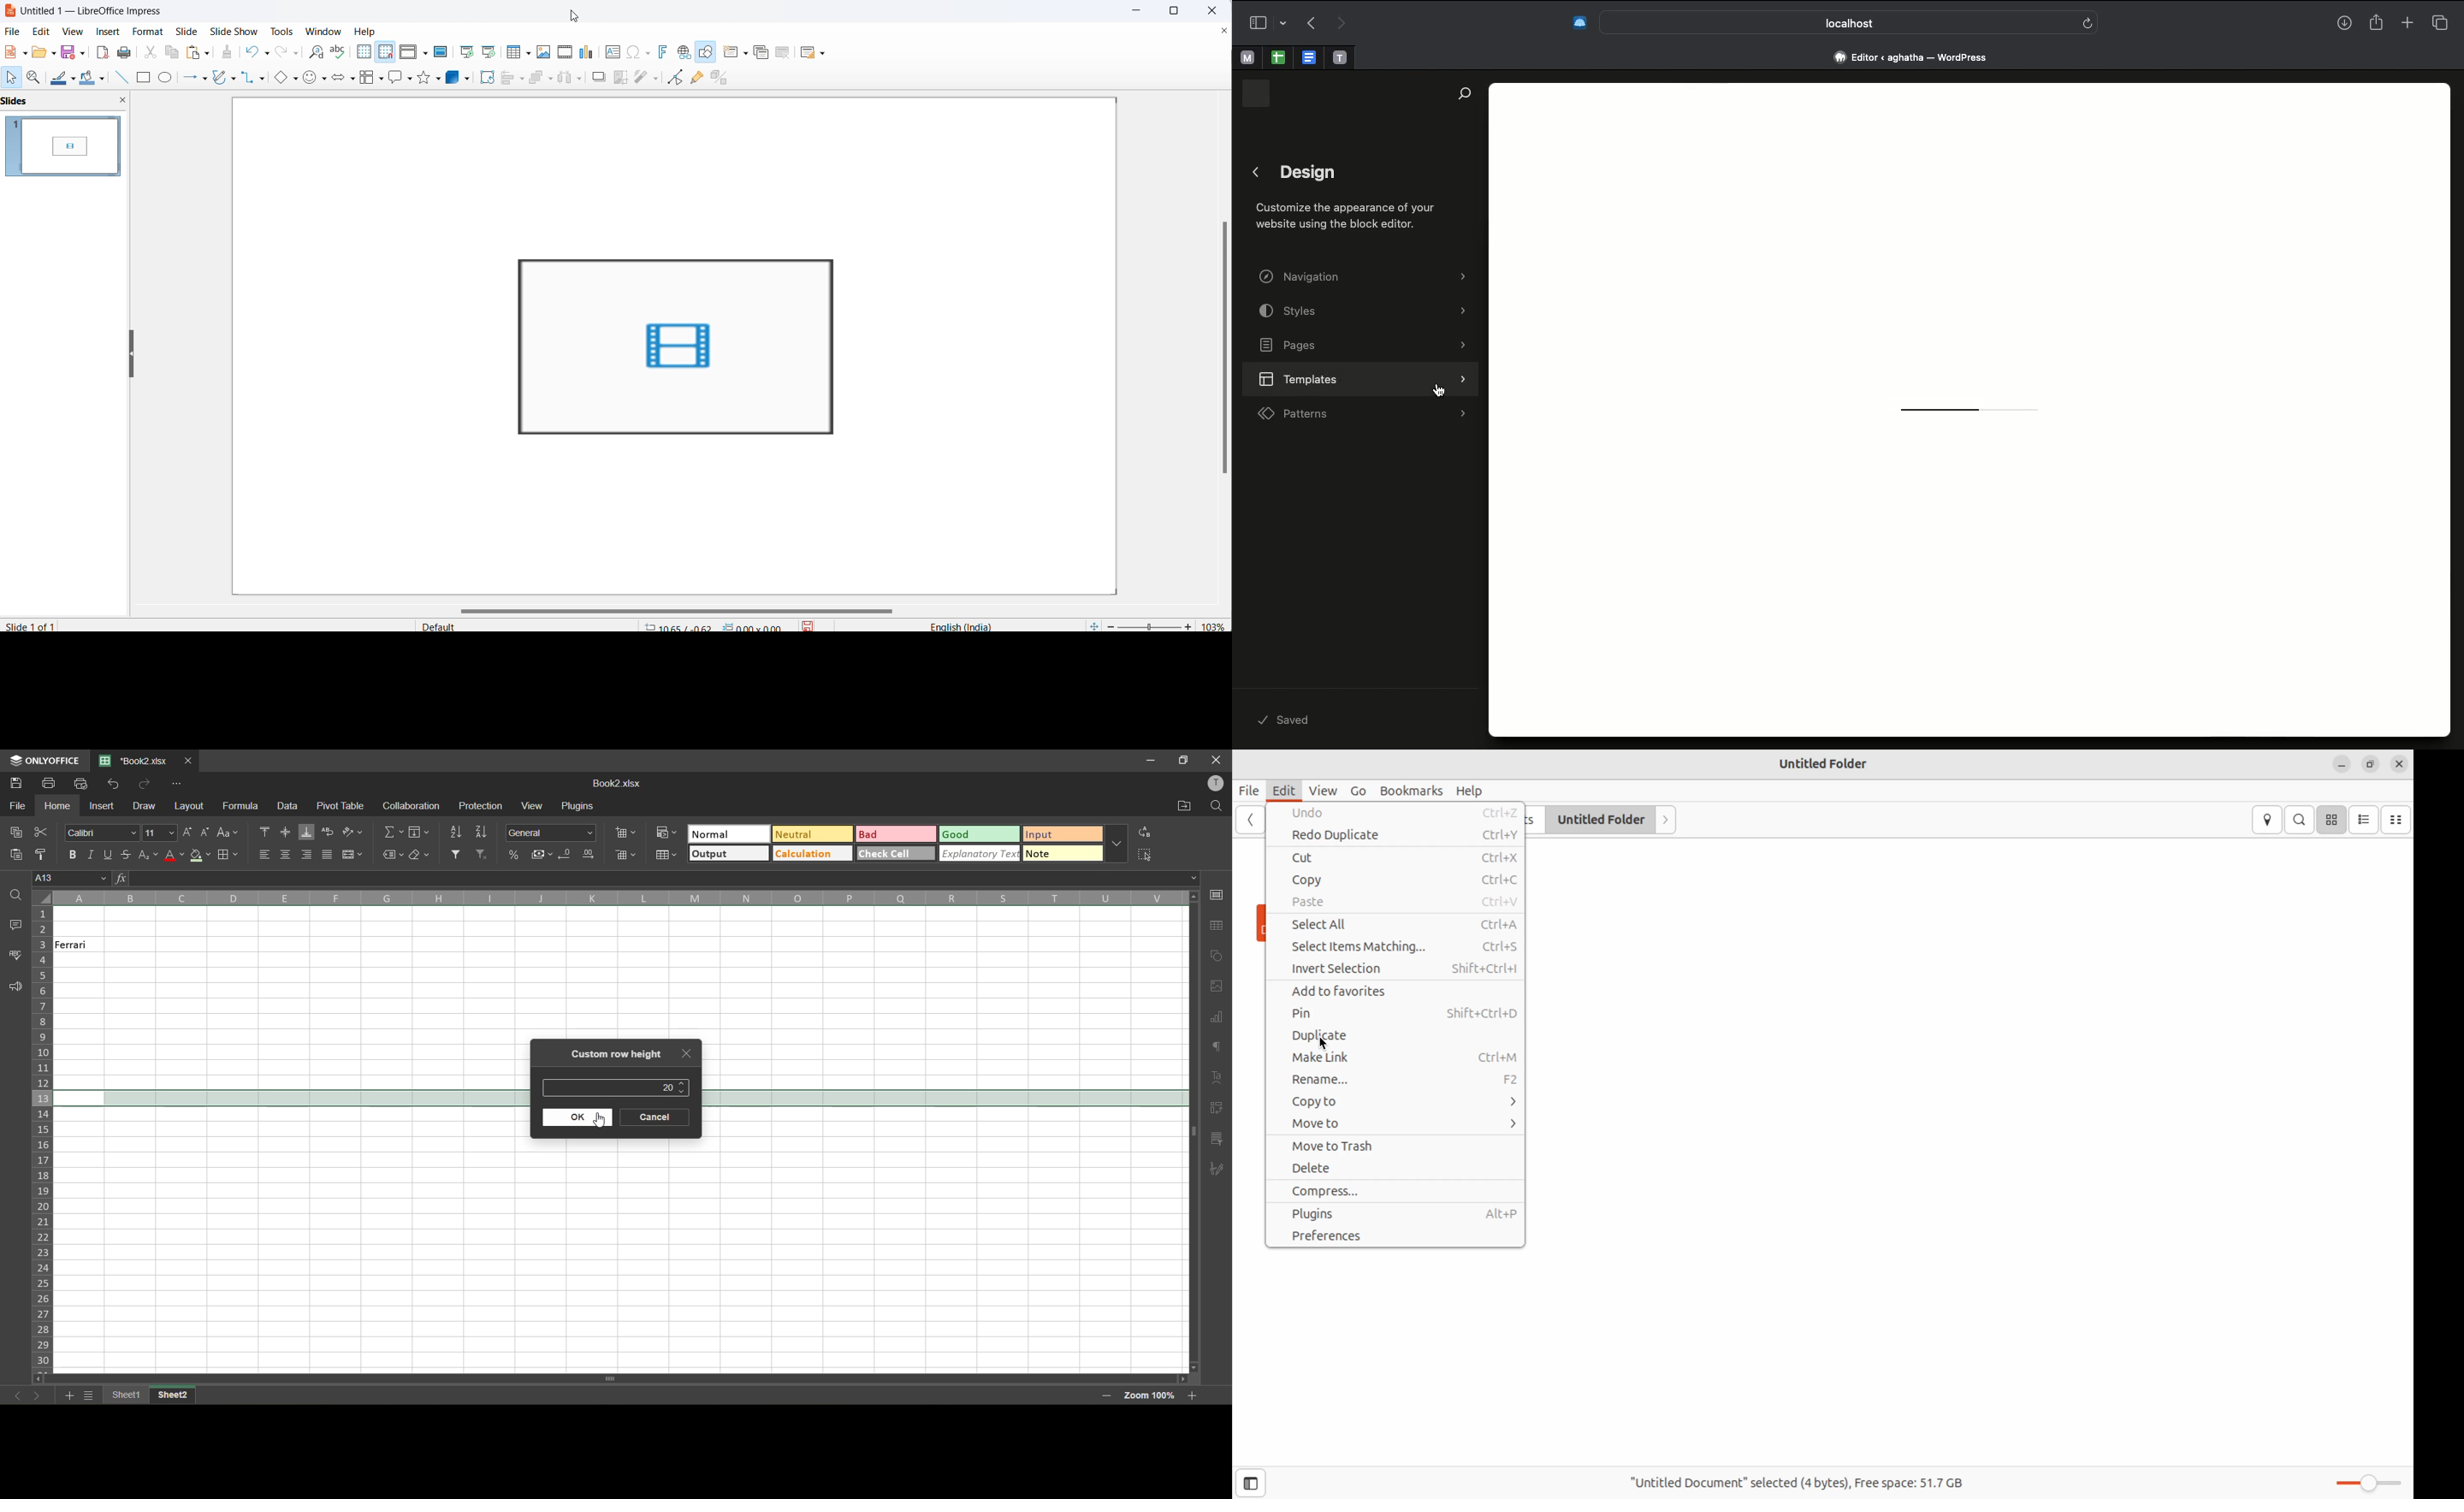 Image resolution: width=2464 pixels, height=1512 pixels. I want to click on pivot table, so click(339, 805).